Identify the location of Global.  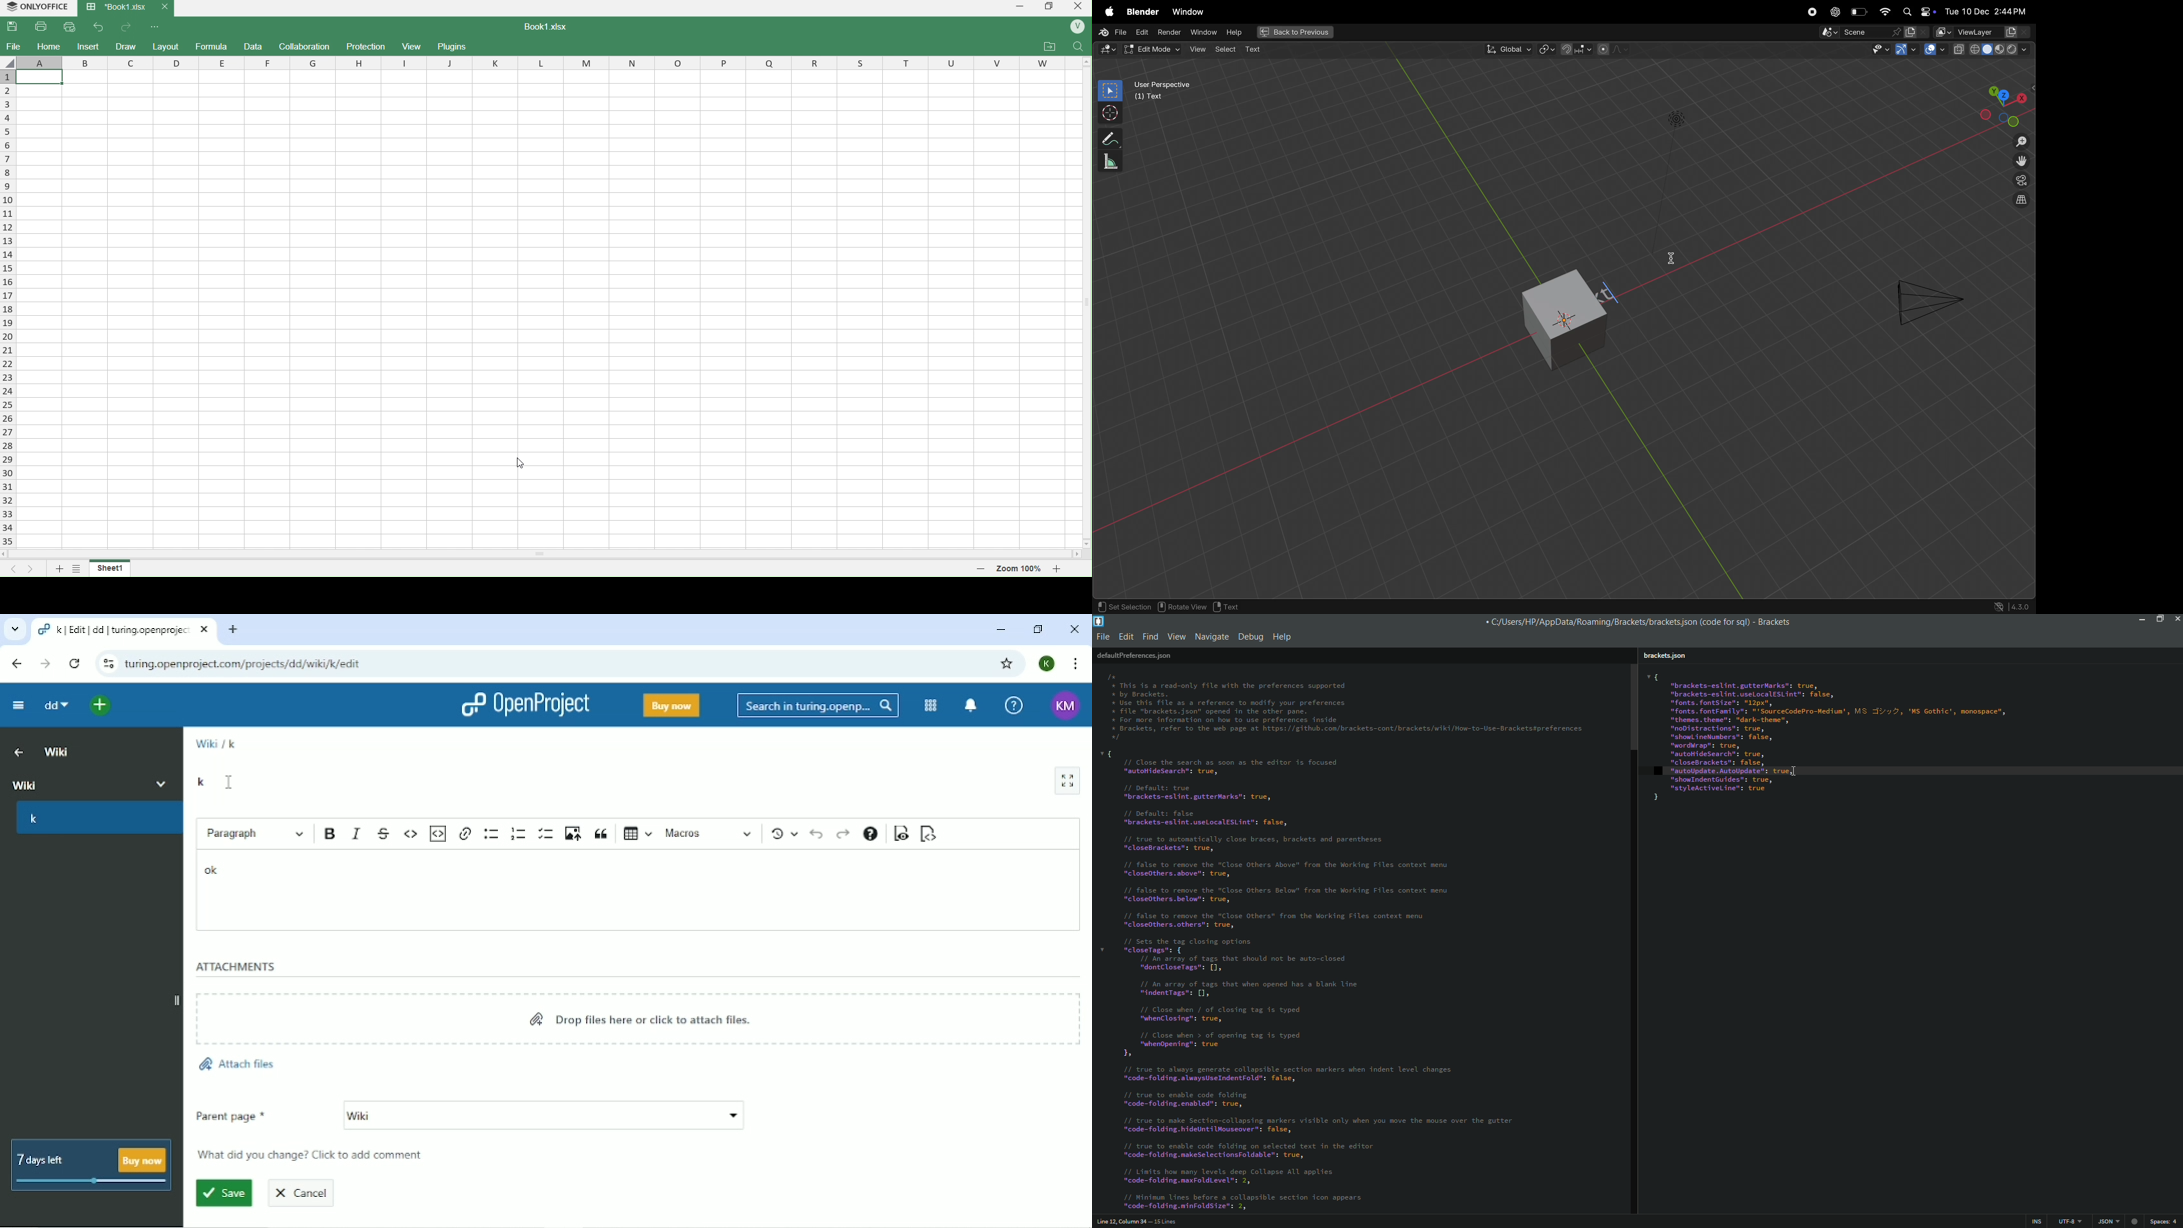
(1507, 49).